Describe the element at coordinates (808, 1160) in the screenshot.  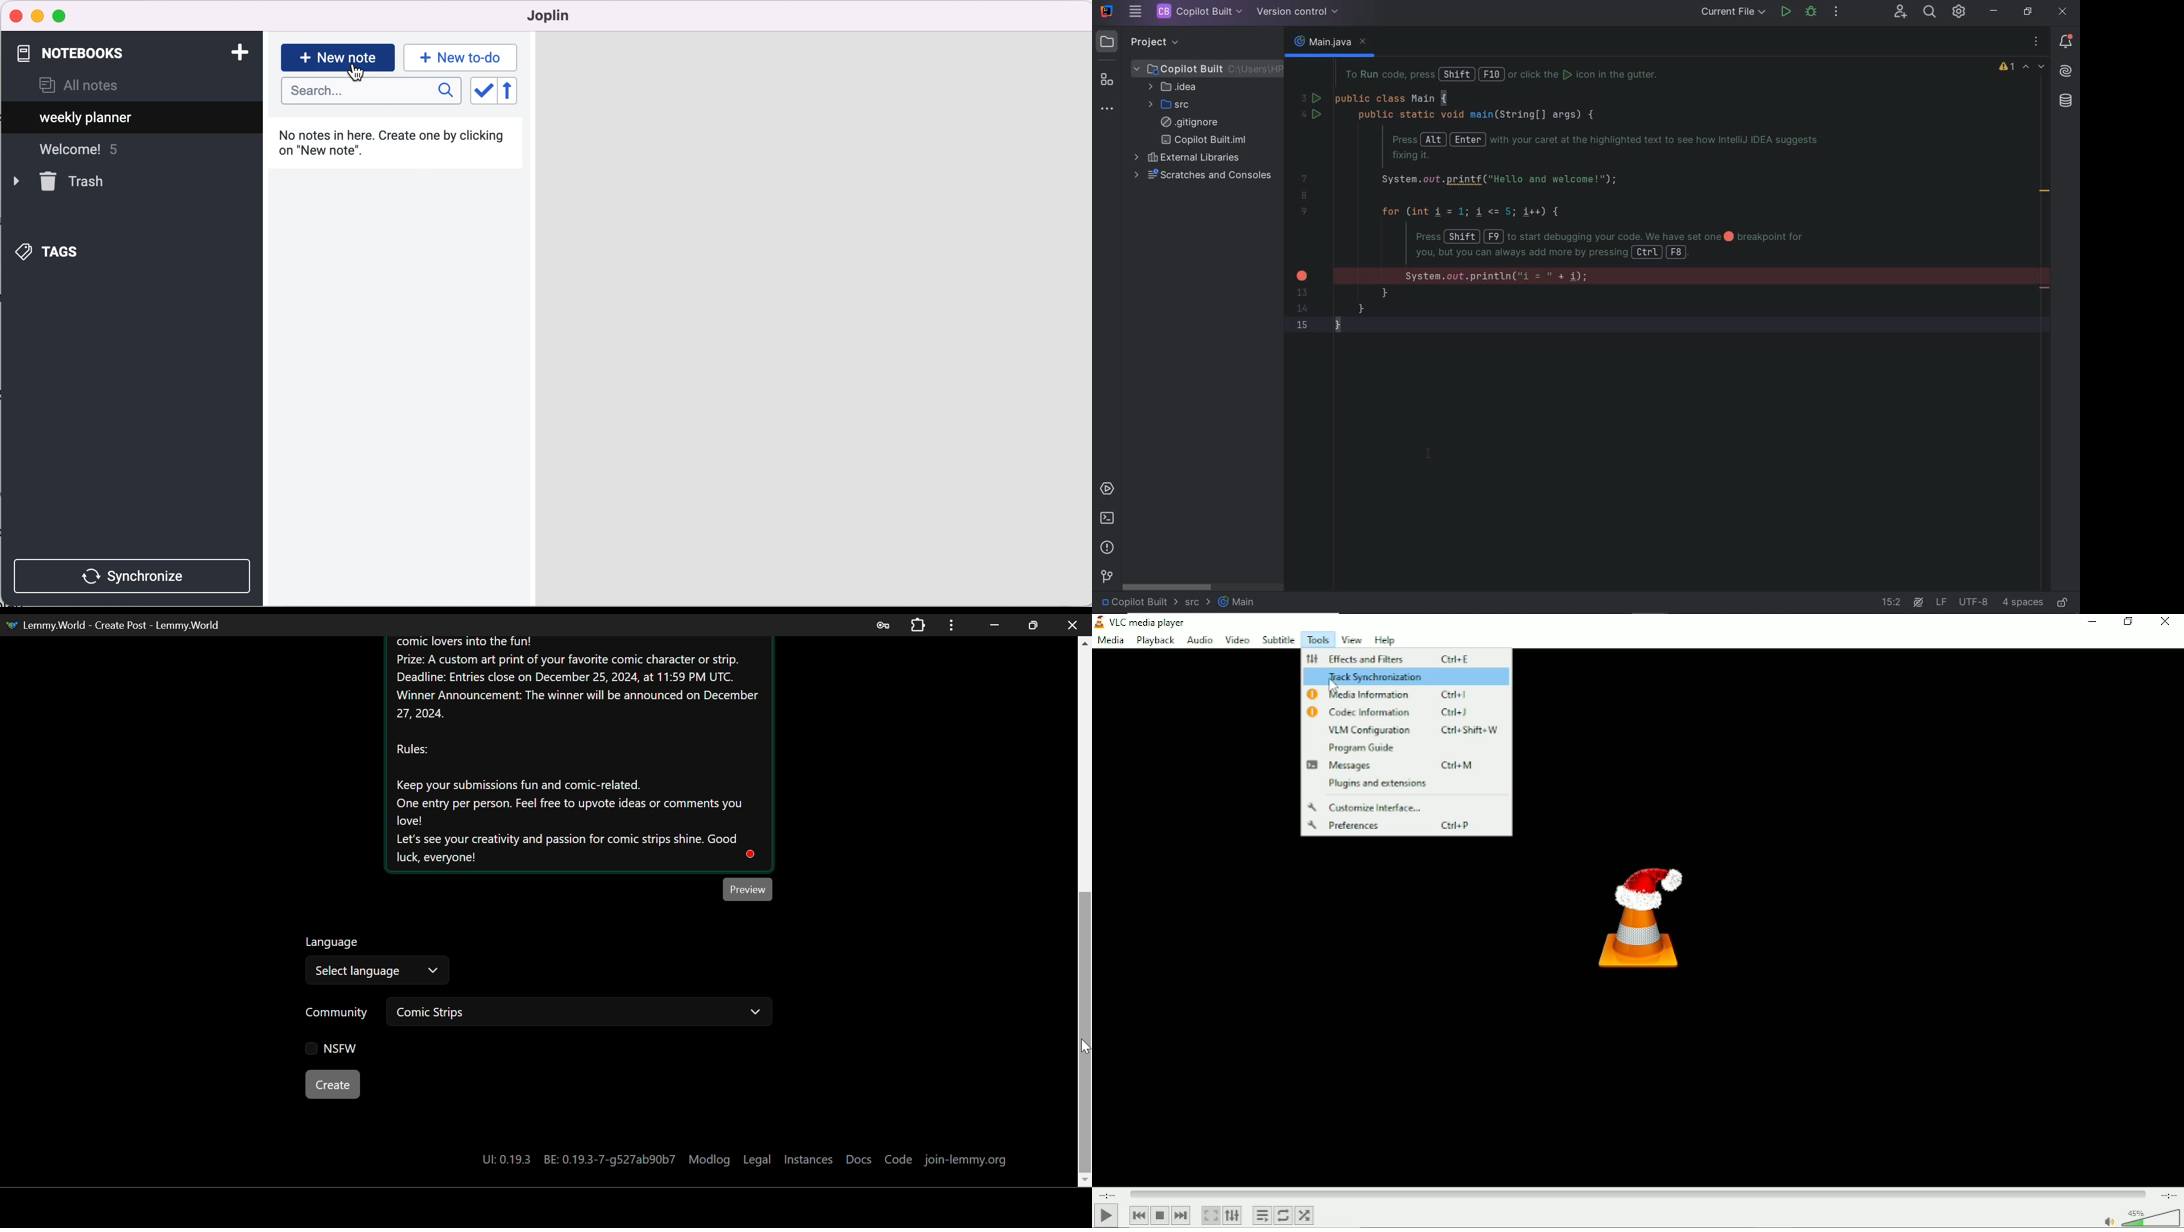
I see `Instances` at that location.